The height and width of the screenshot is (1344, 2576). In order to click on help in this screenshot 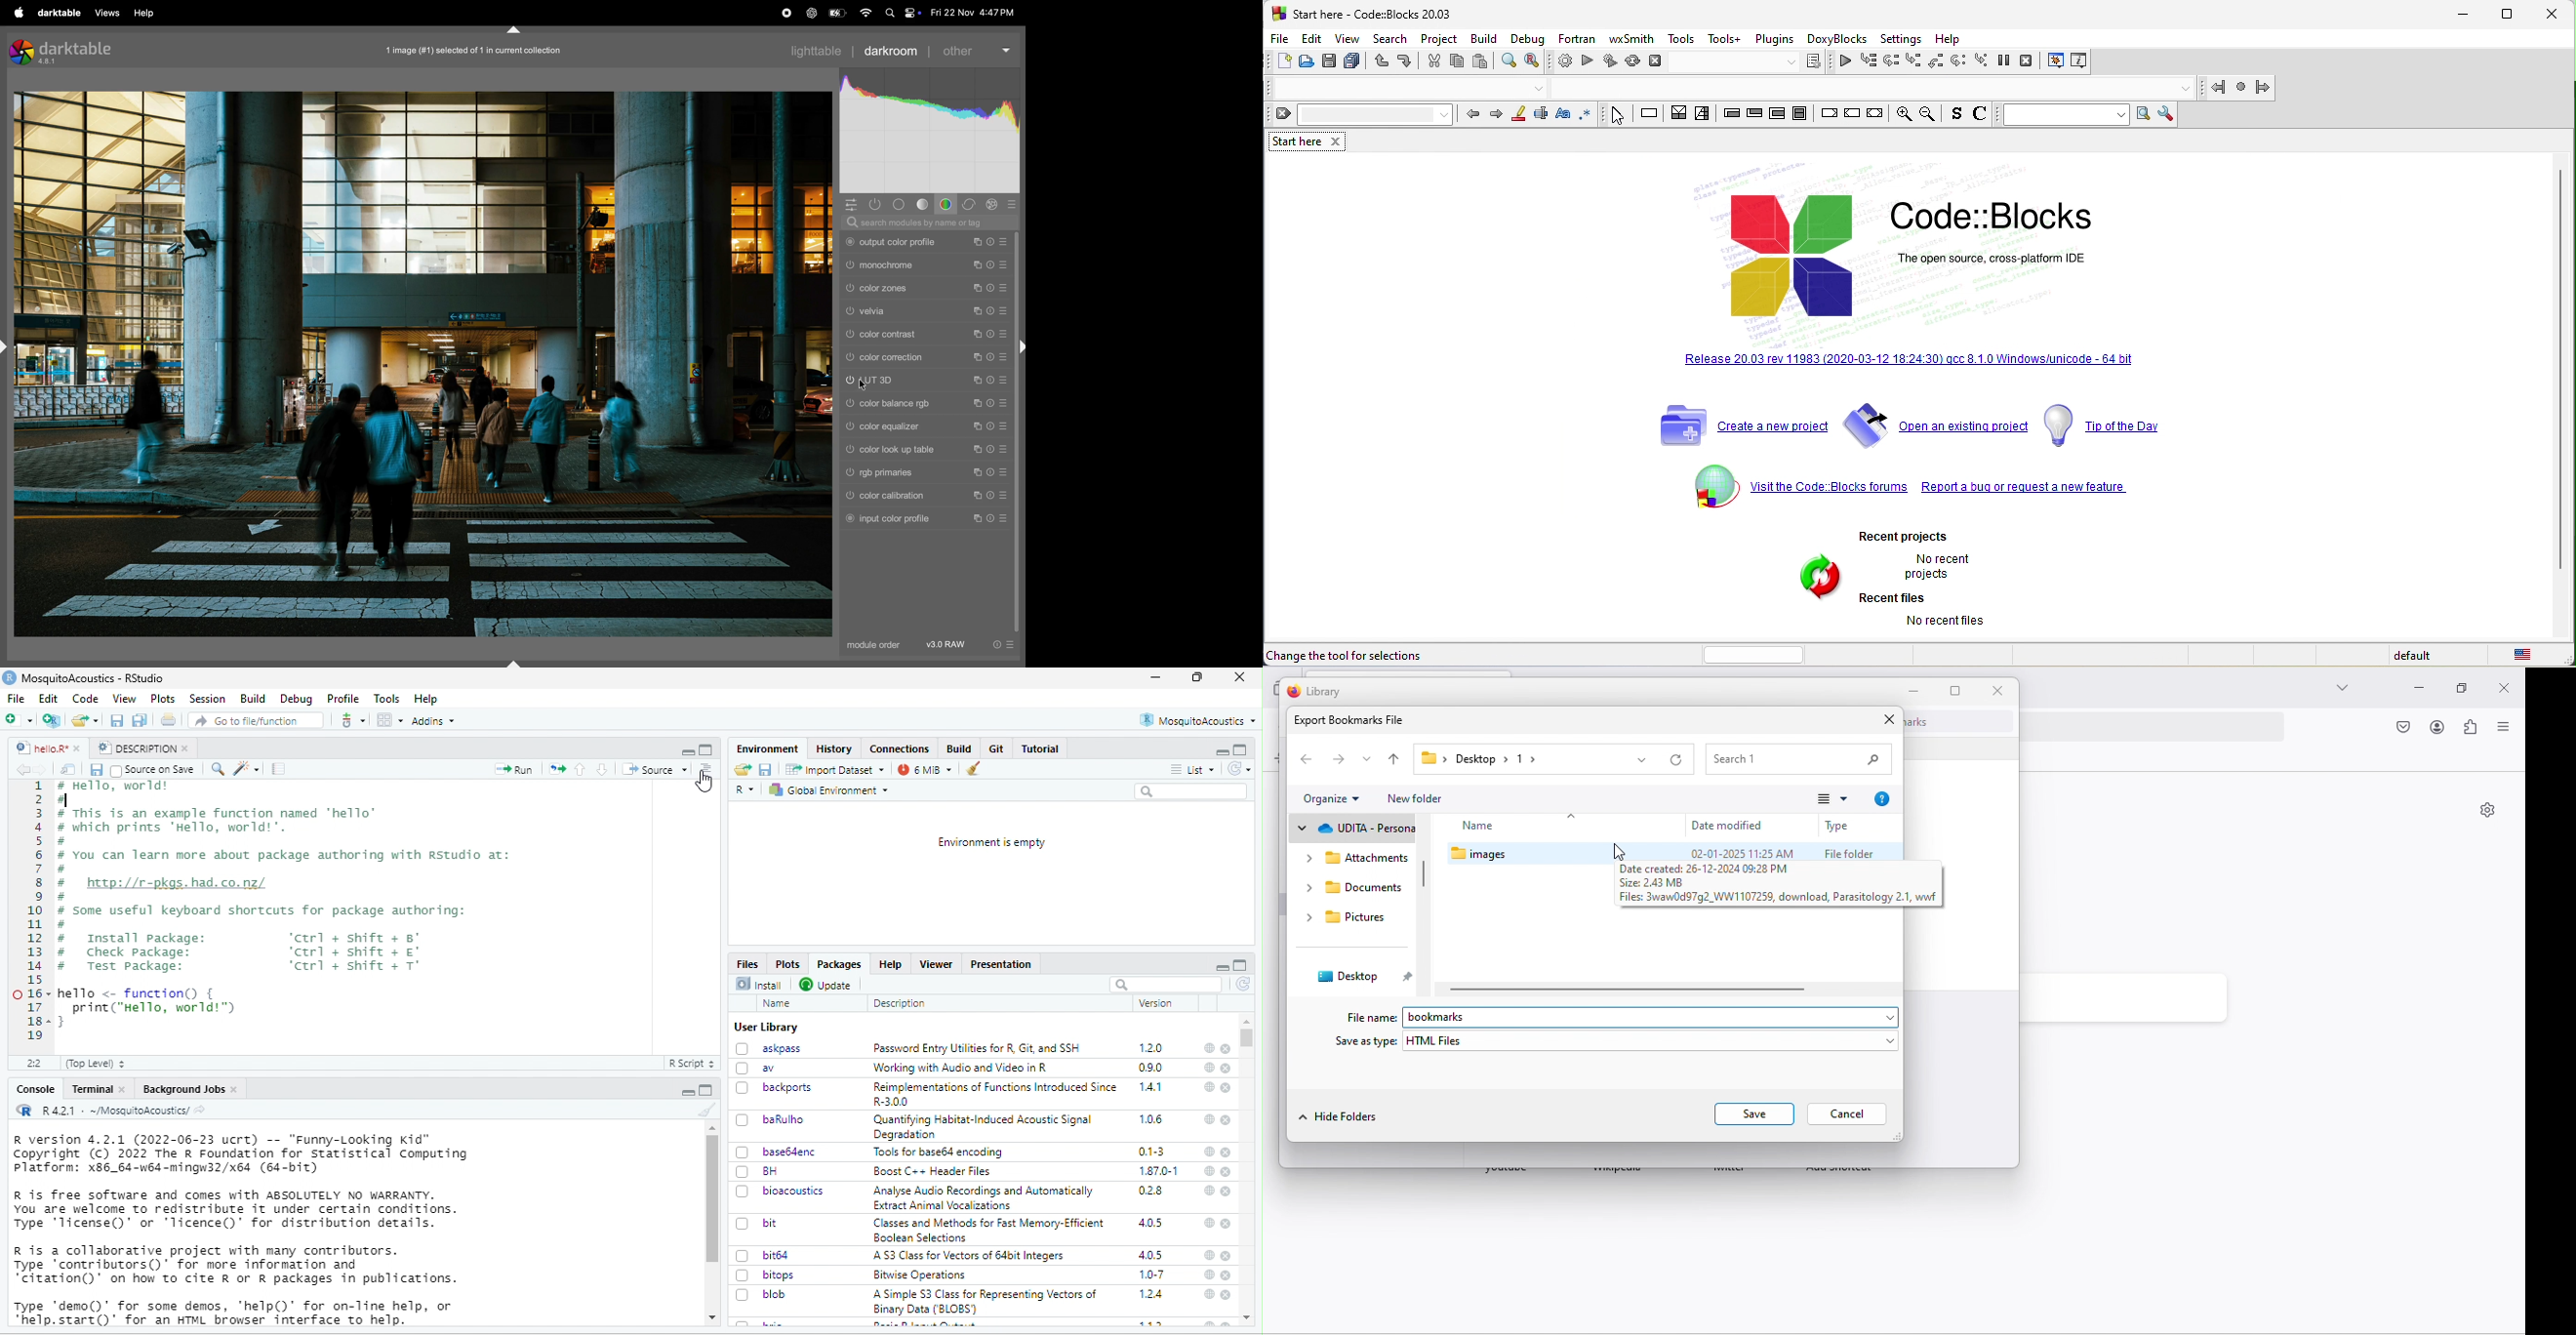, I will do `click(1207, 1069)`.